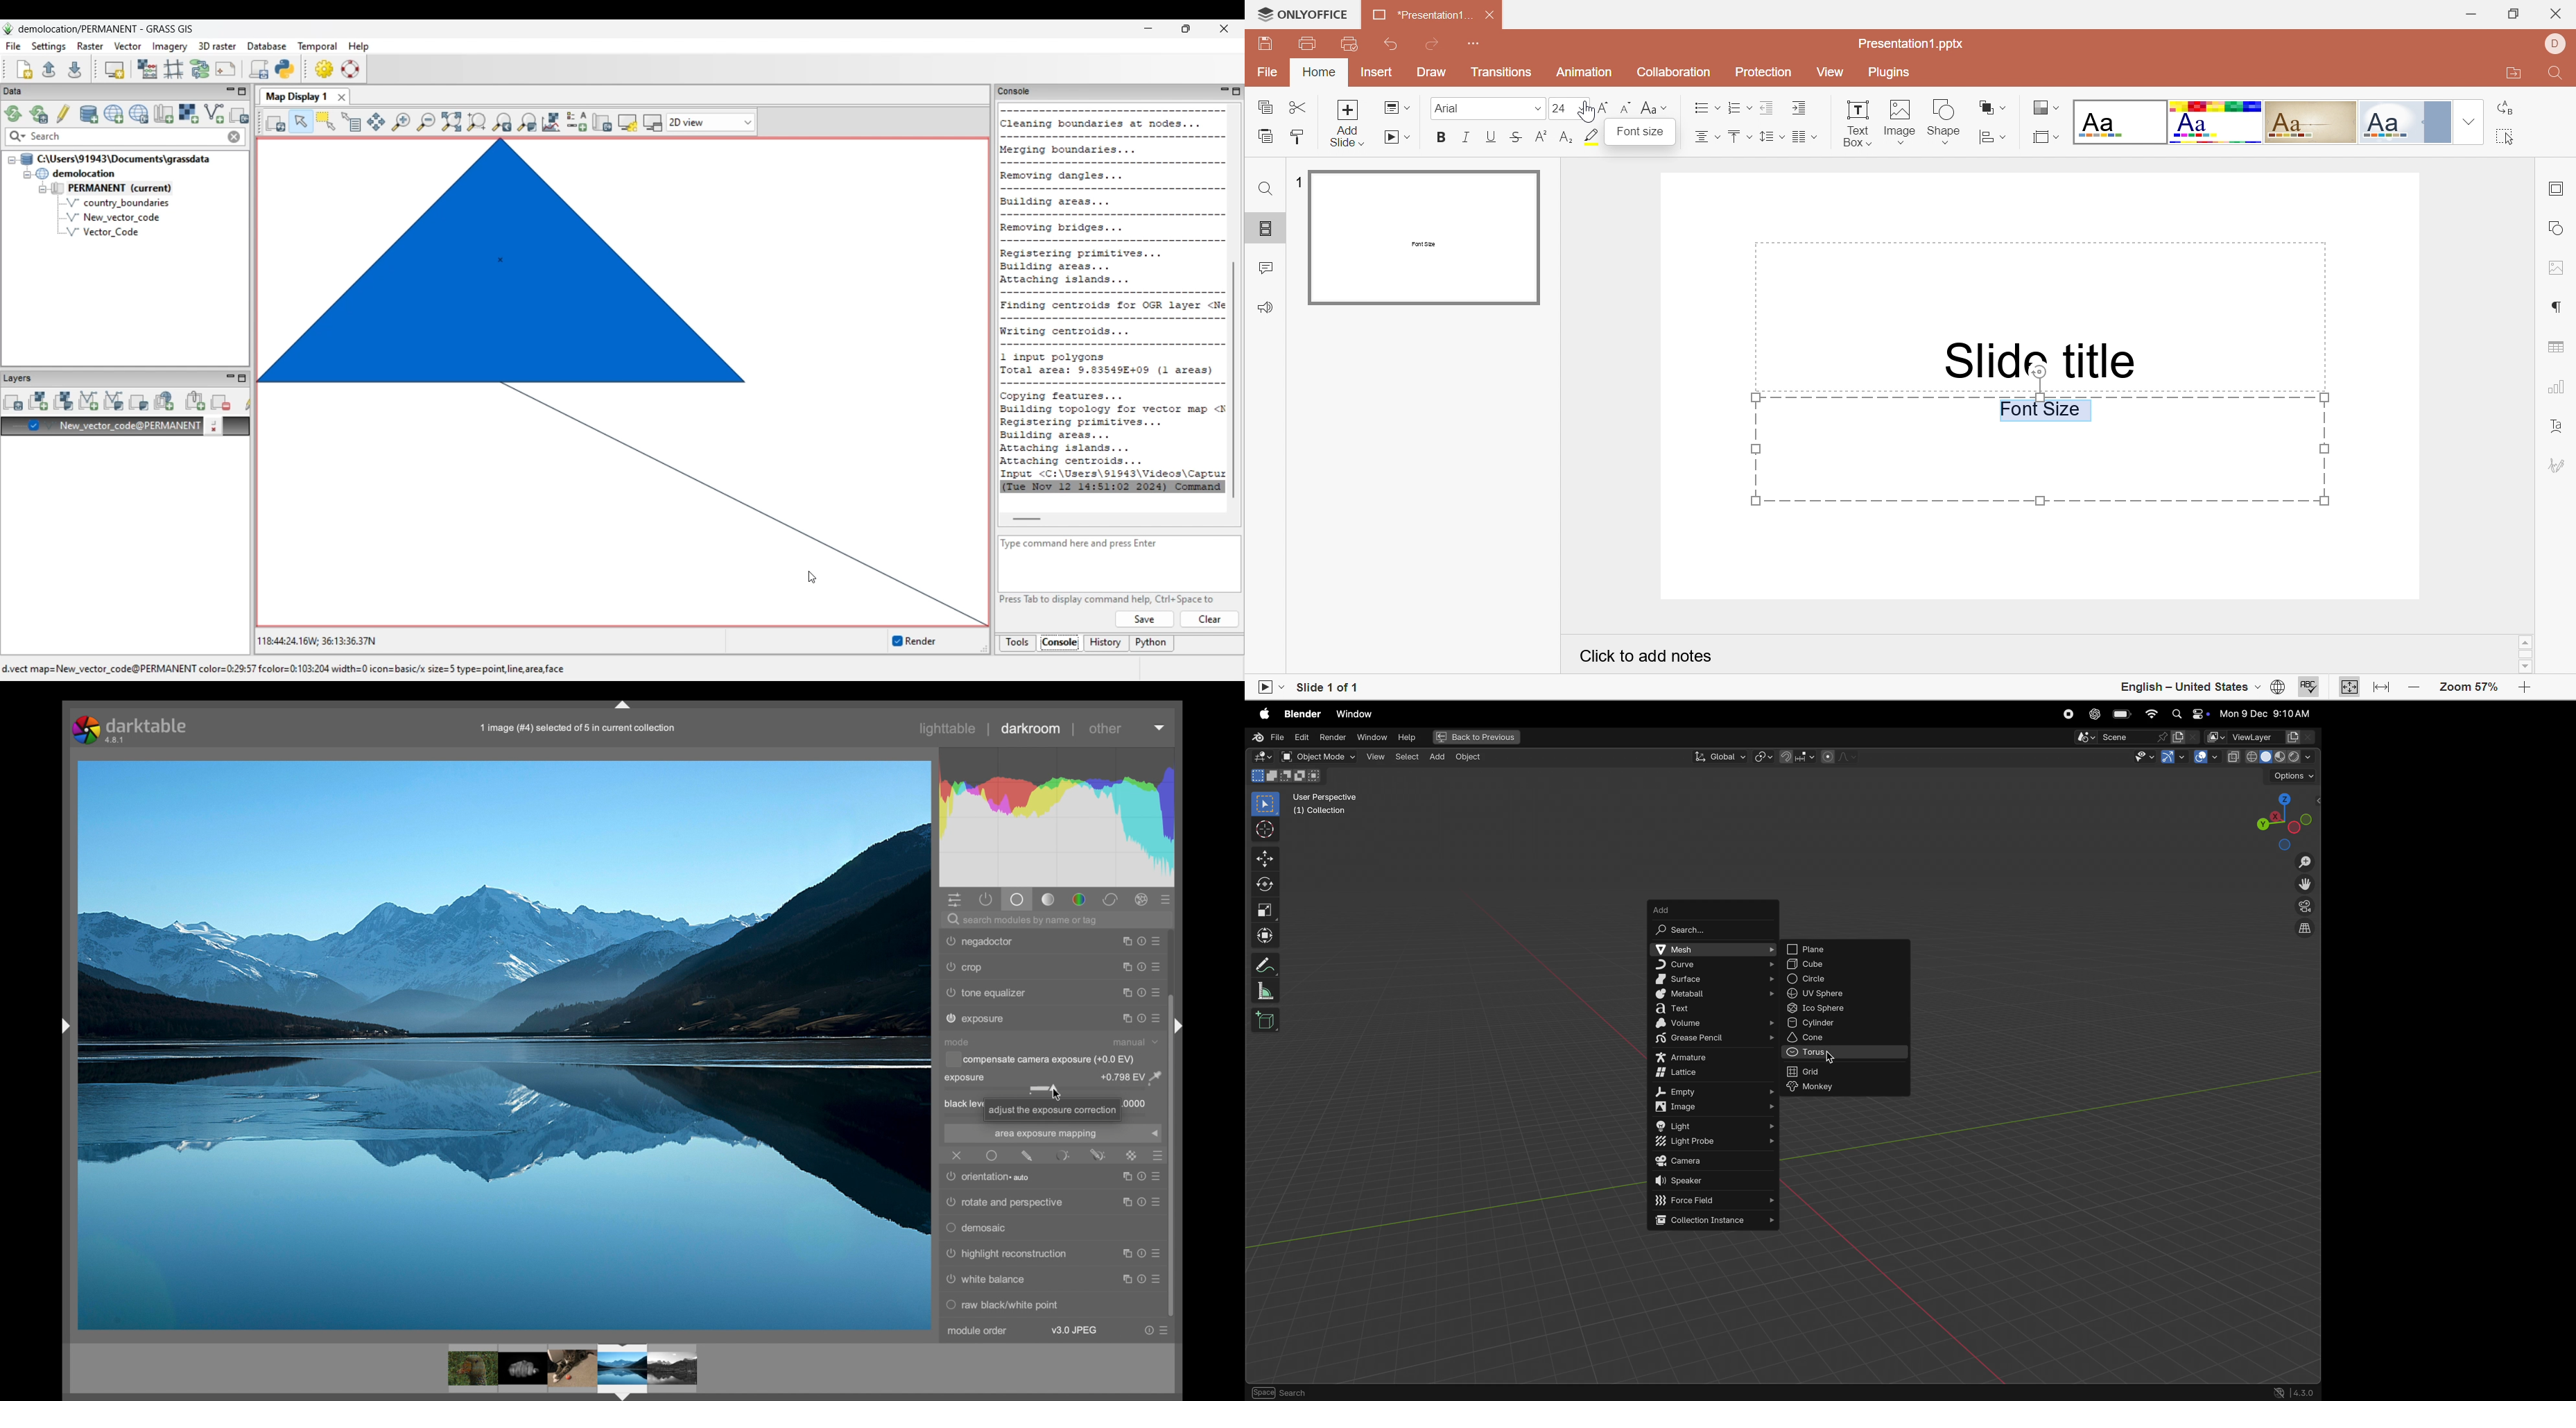  Describe the element at coordinates (1299, 110) in the screenshot. I see `Cut` at that location.